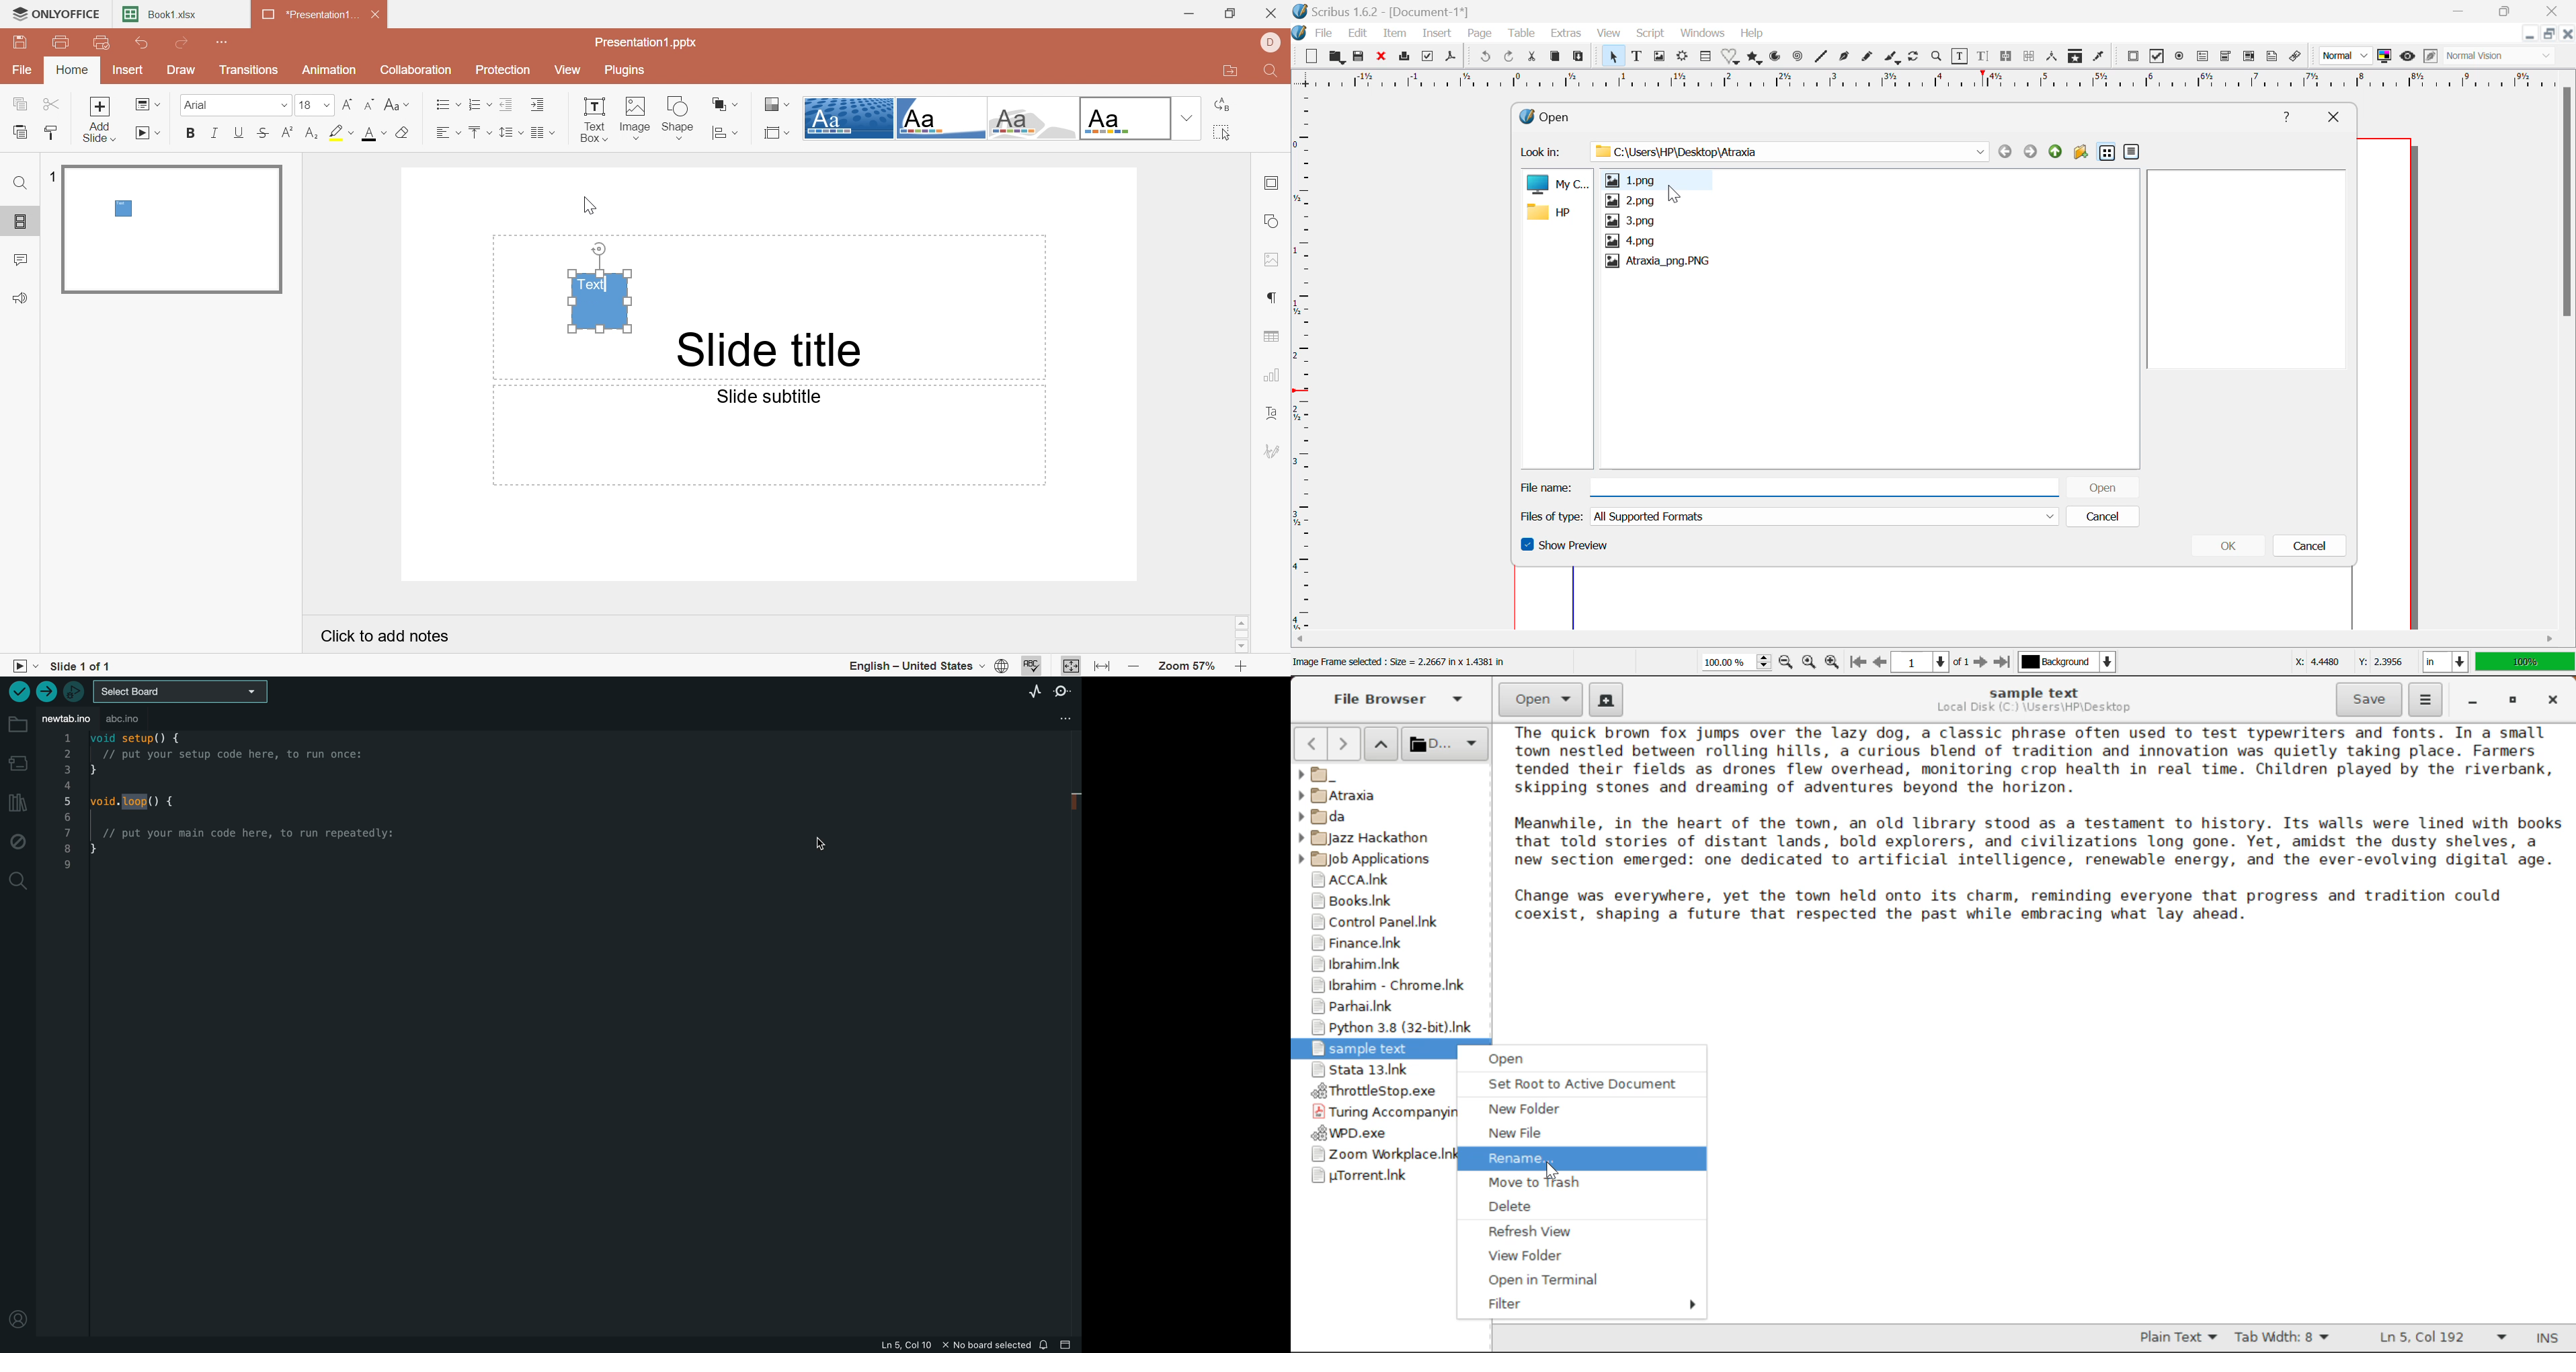  Describe the element at coordinates (2203, 58) in the screenshot. I see `Pdf Text Field` at that location.